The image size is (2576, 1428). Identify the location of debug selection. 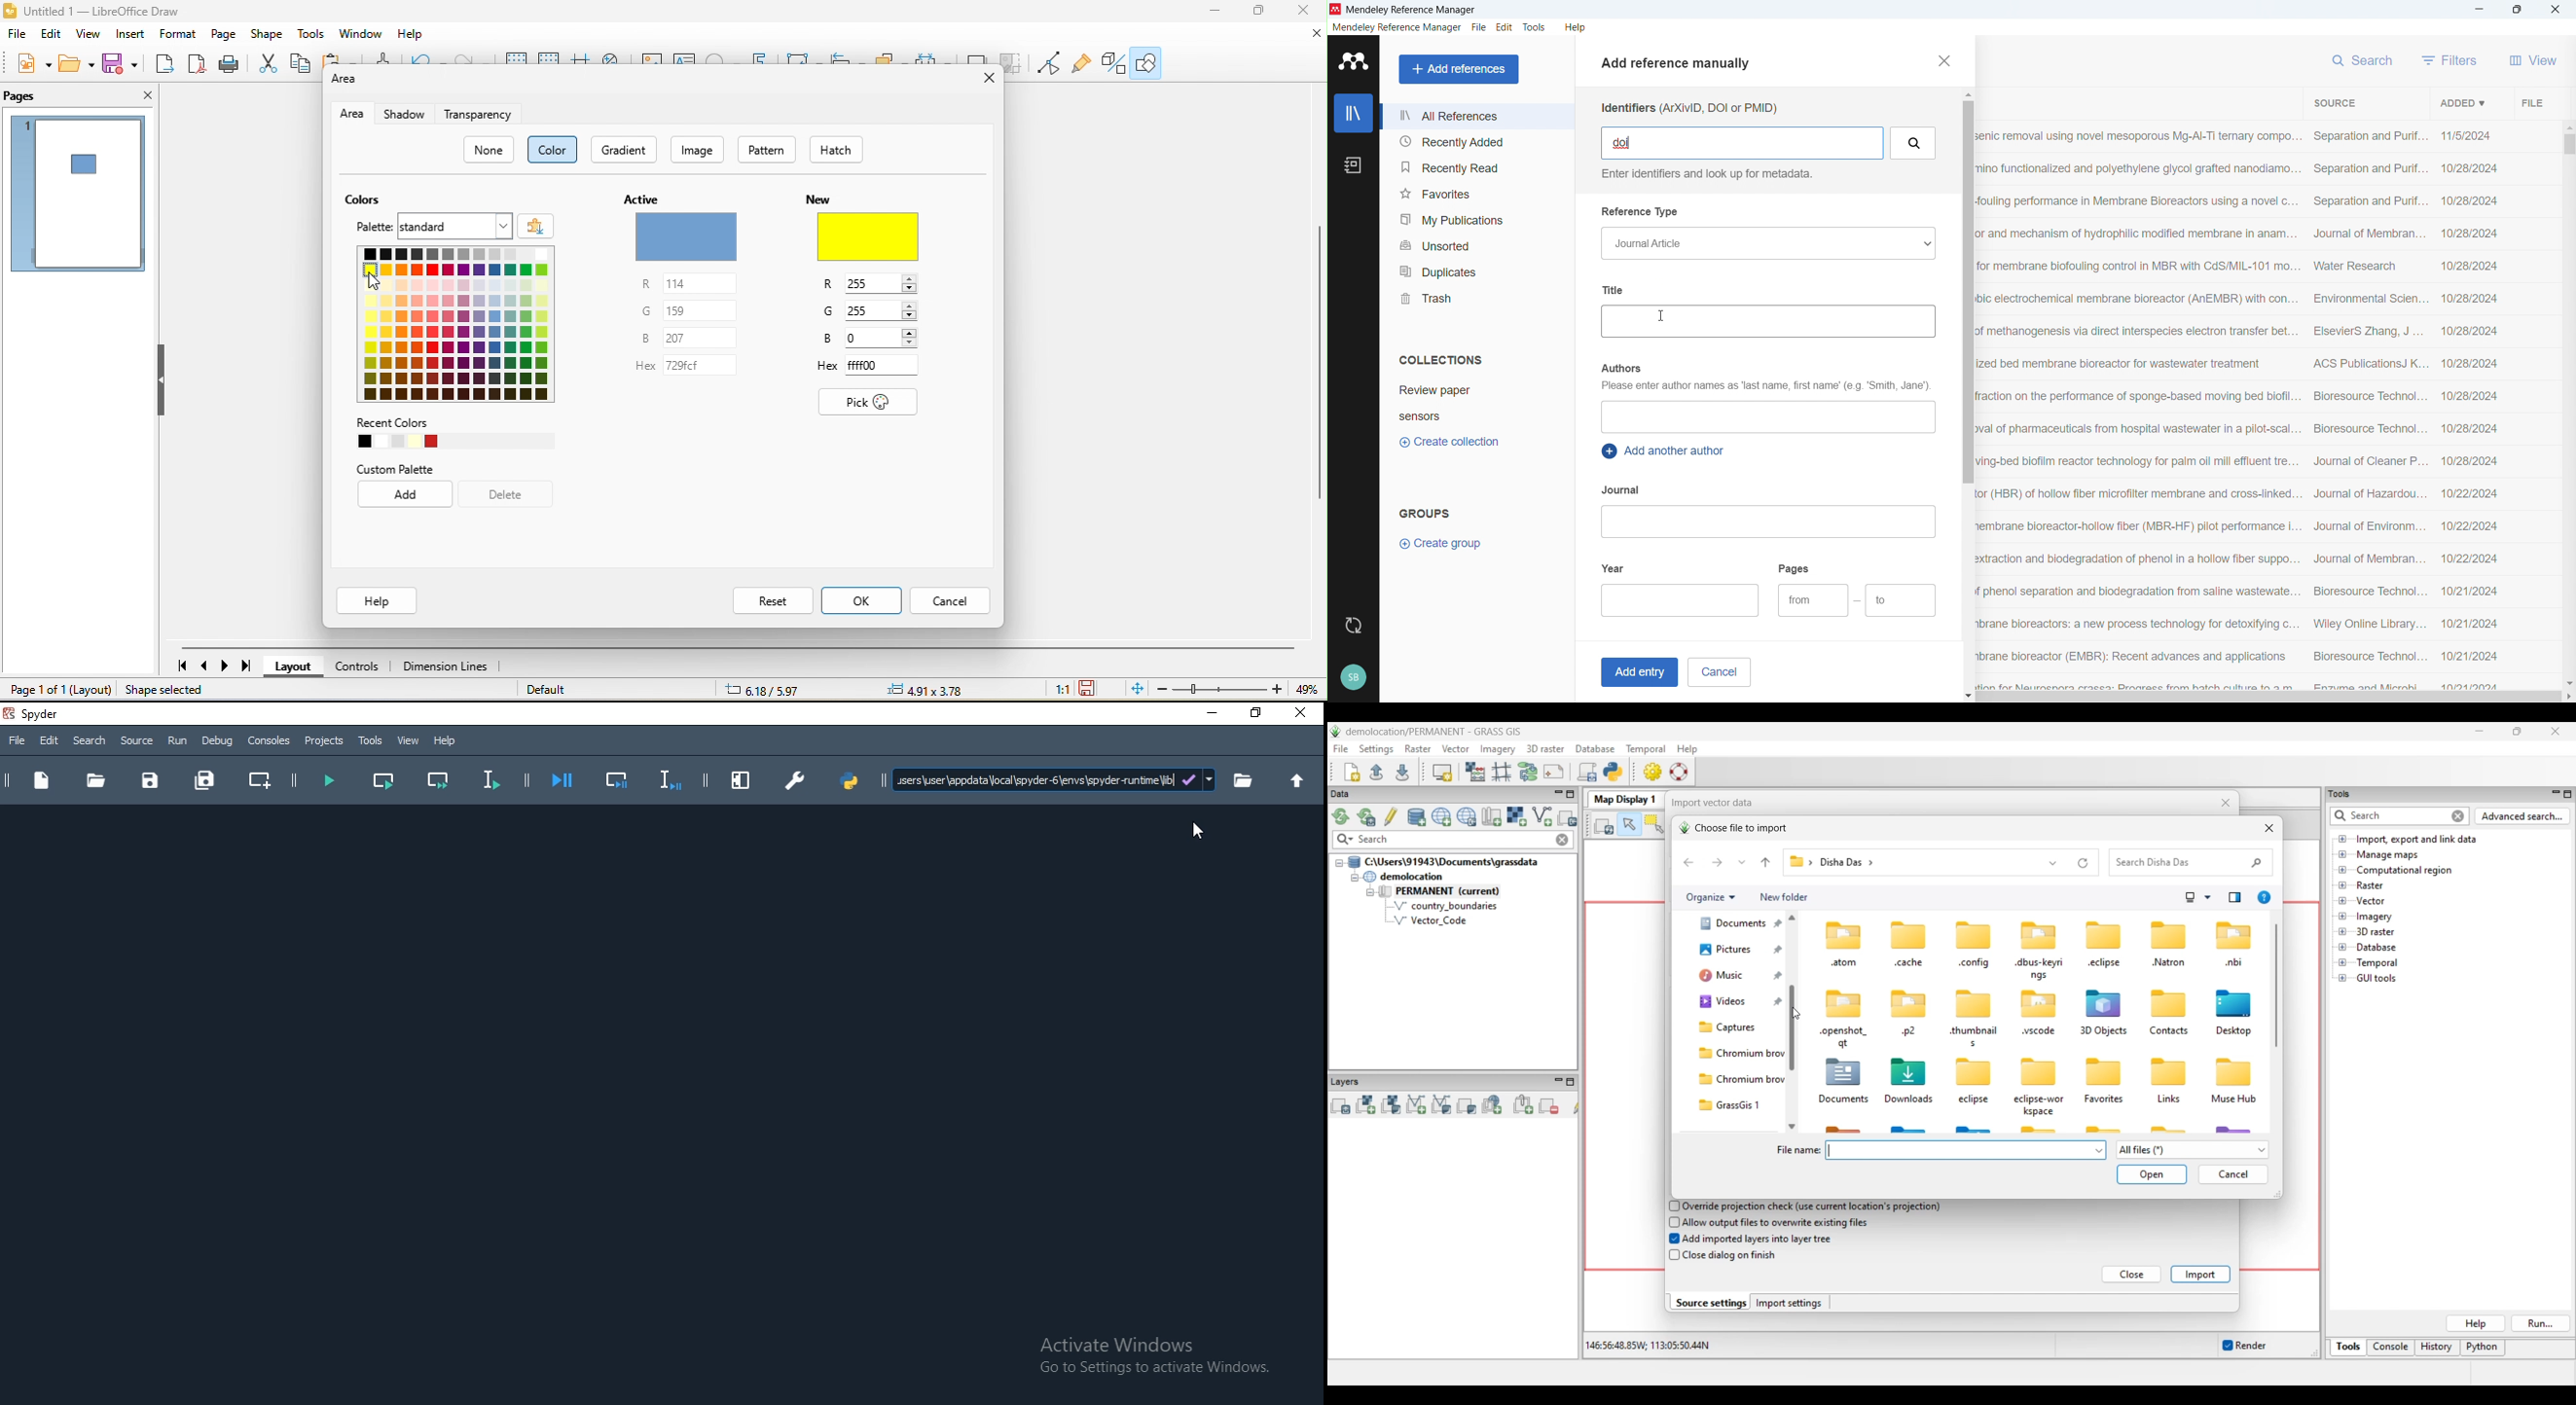
(668, 780).